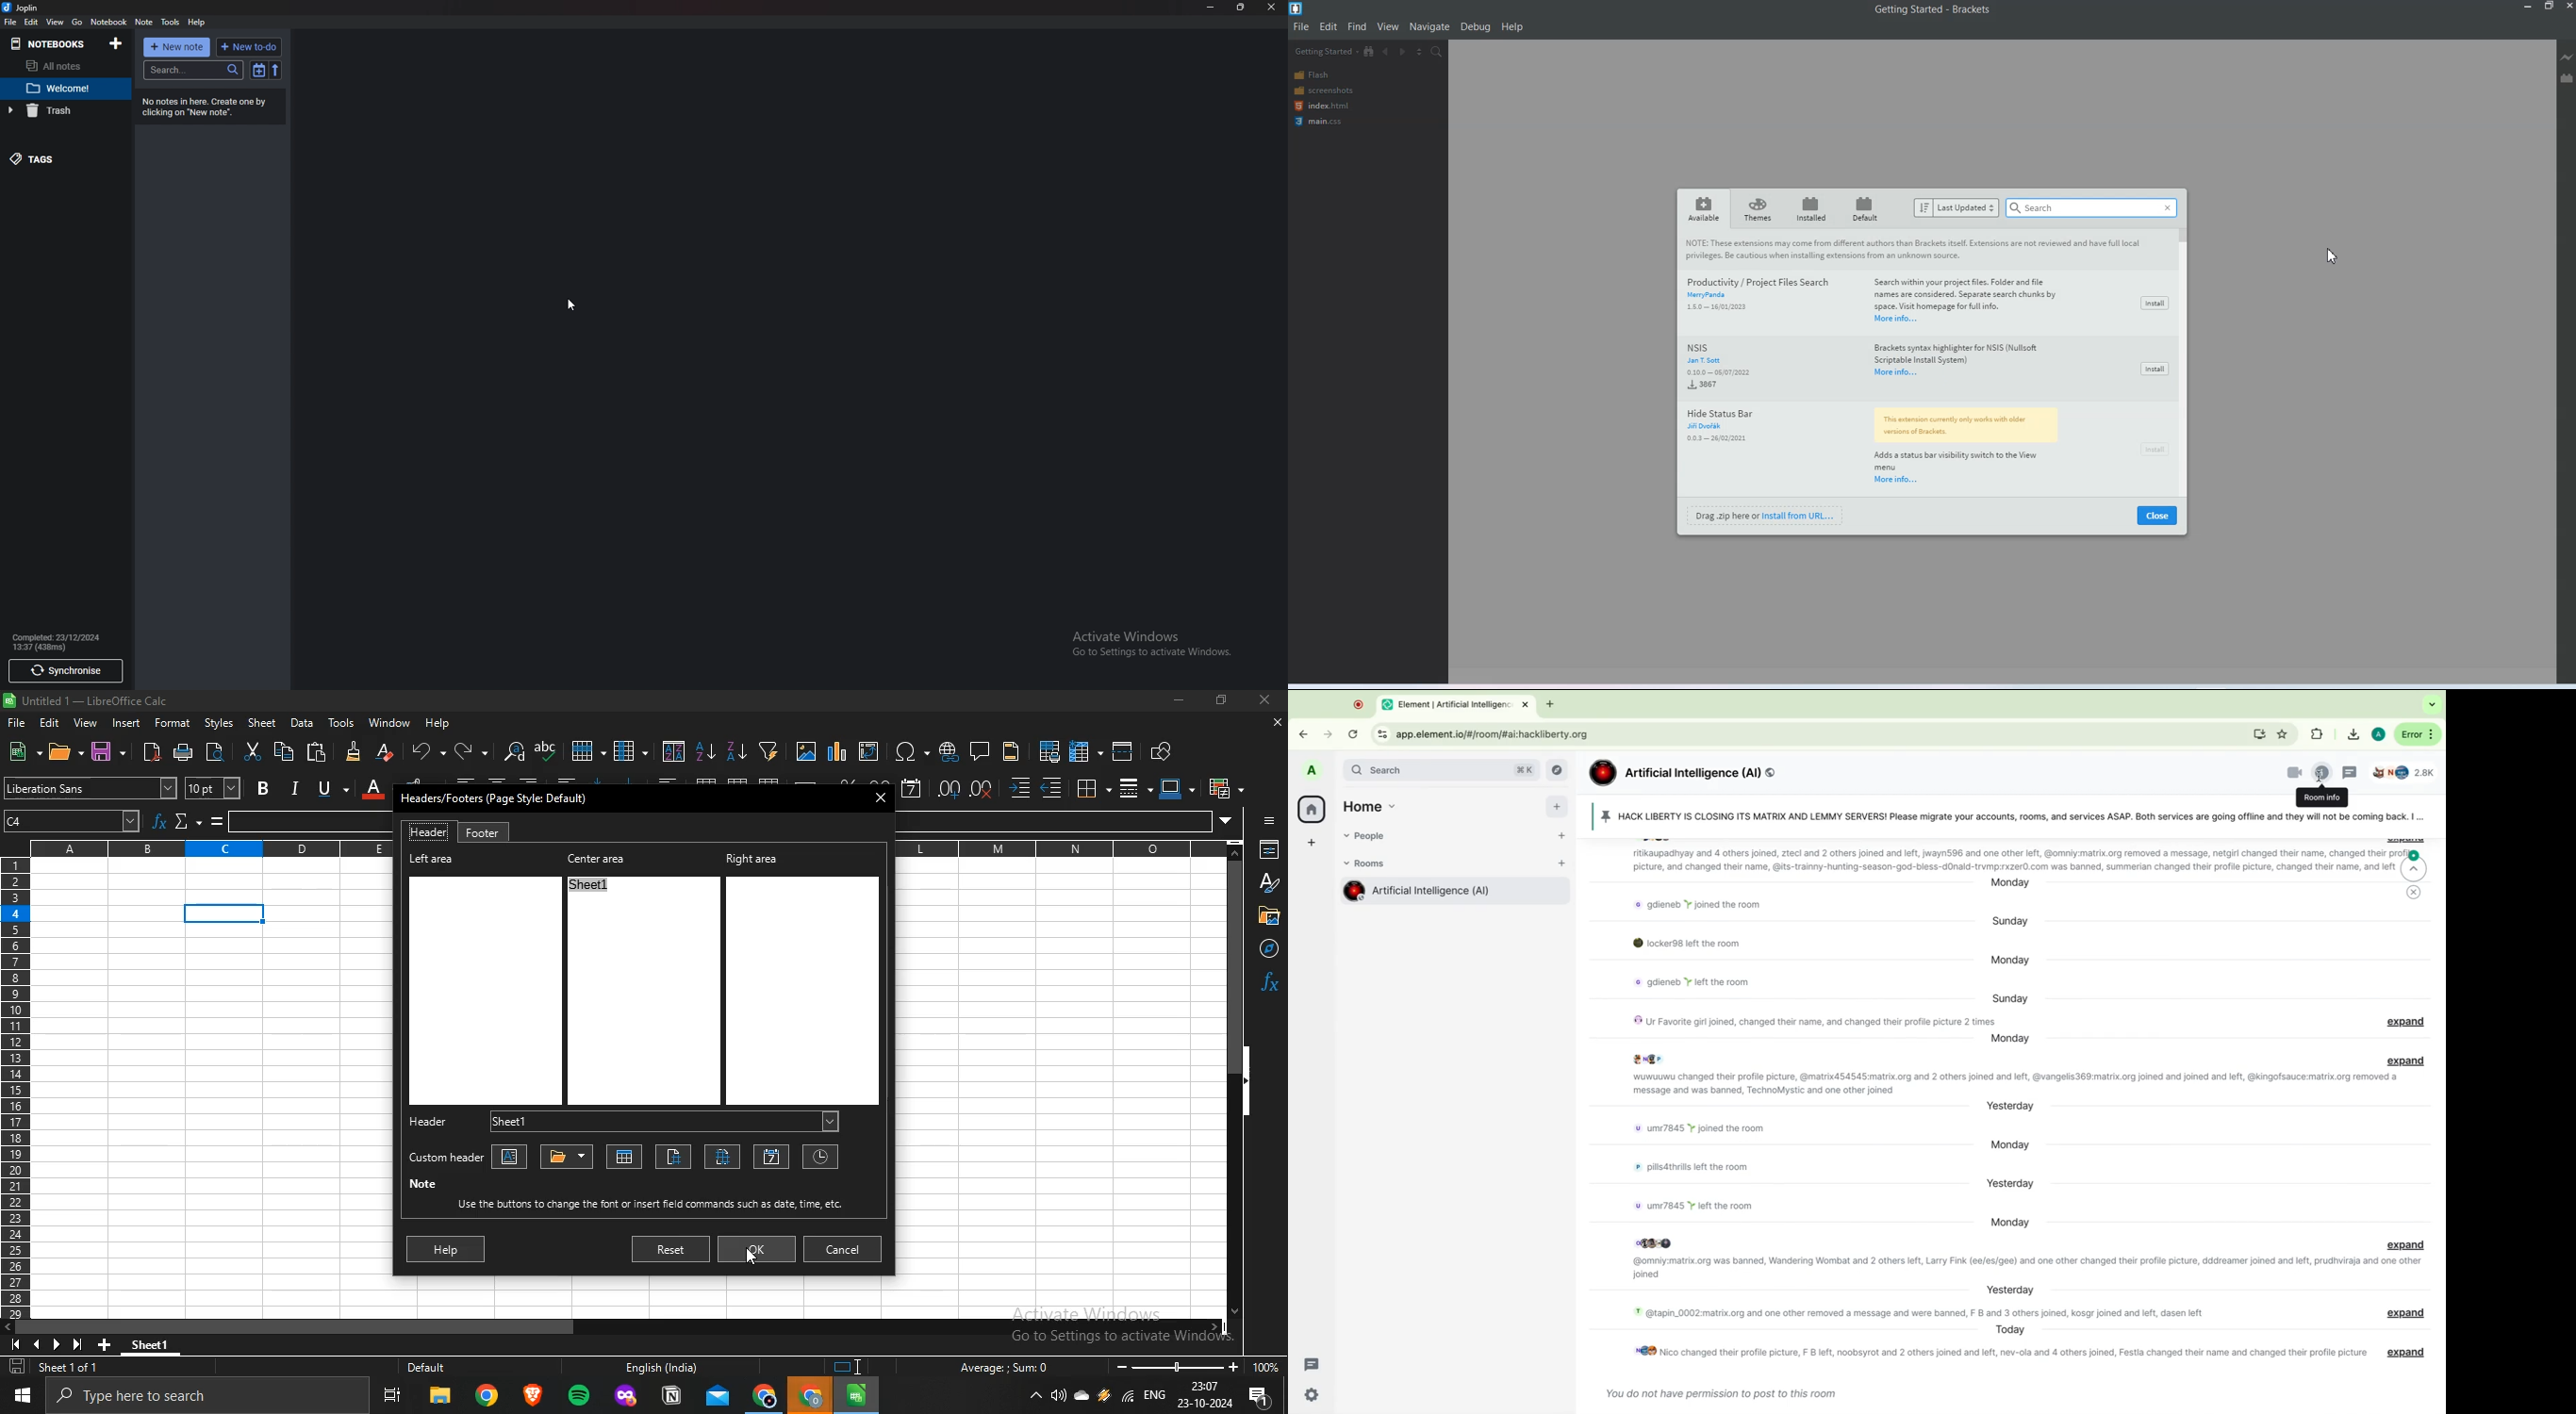 The image size is (2576, 1428). Describe the element at coordinates (851, 1367) in the screenshot. I see `icon` at that location.